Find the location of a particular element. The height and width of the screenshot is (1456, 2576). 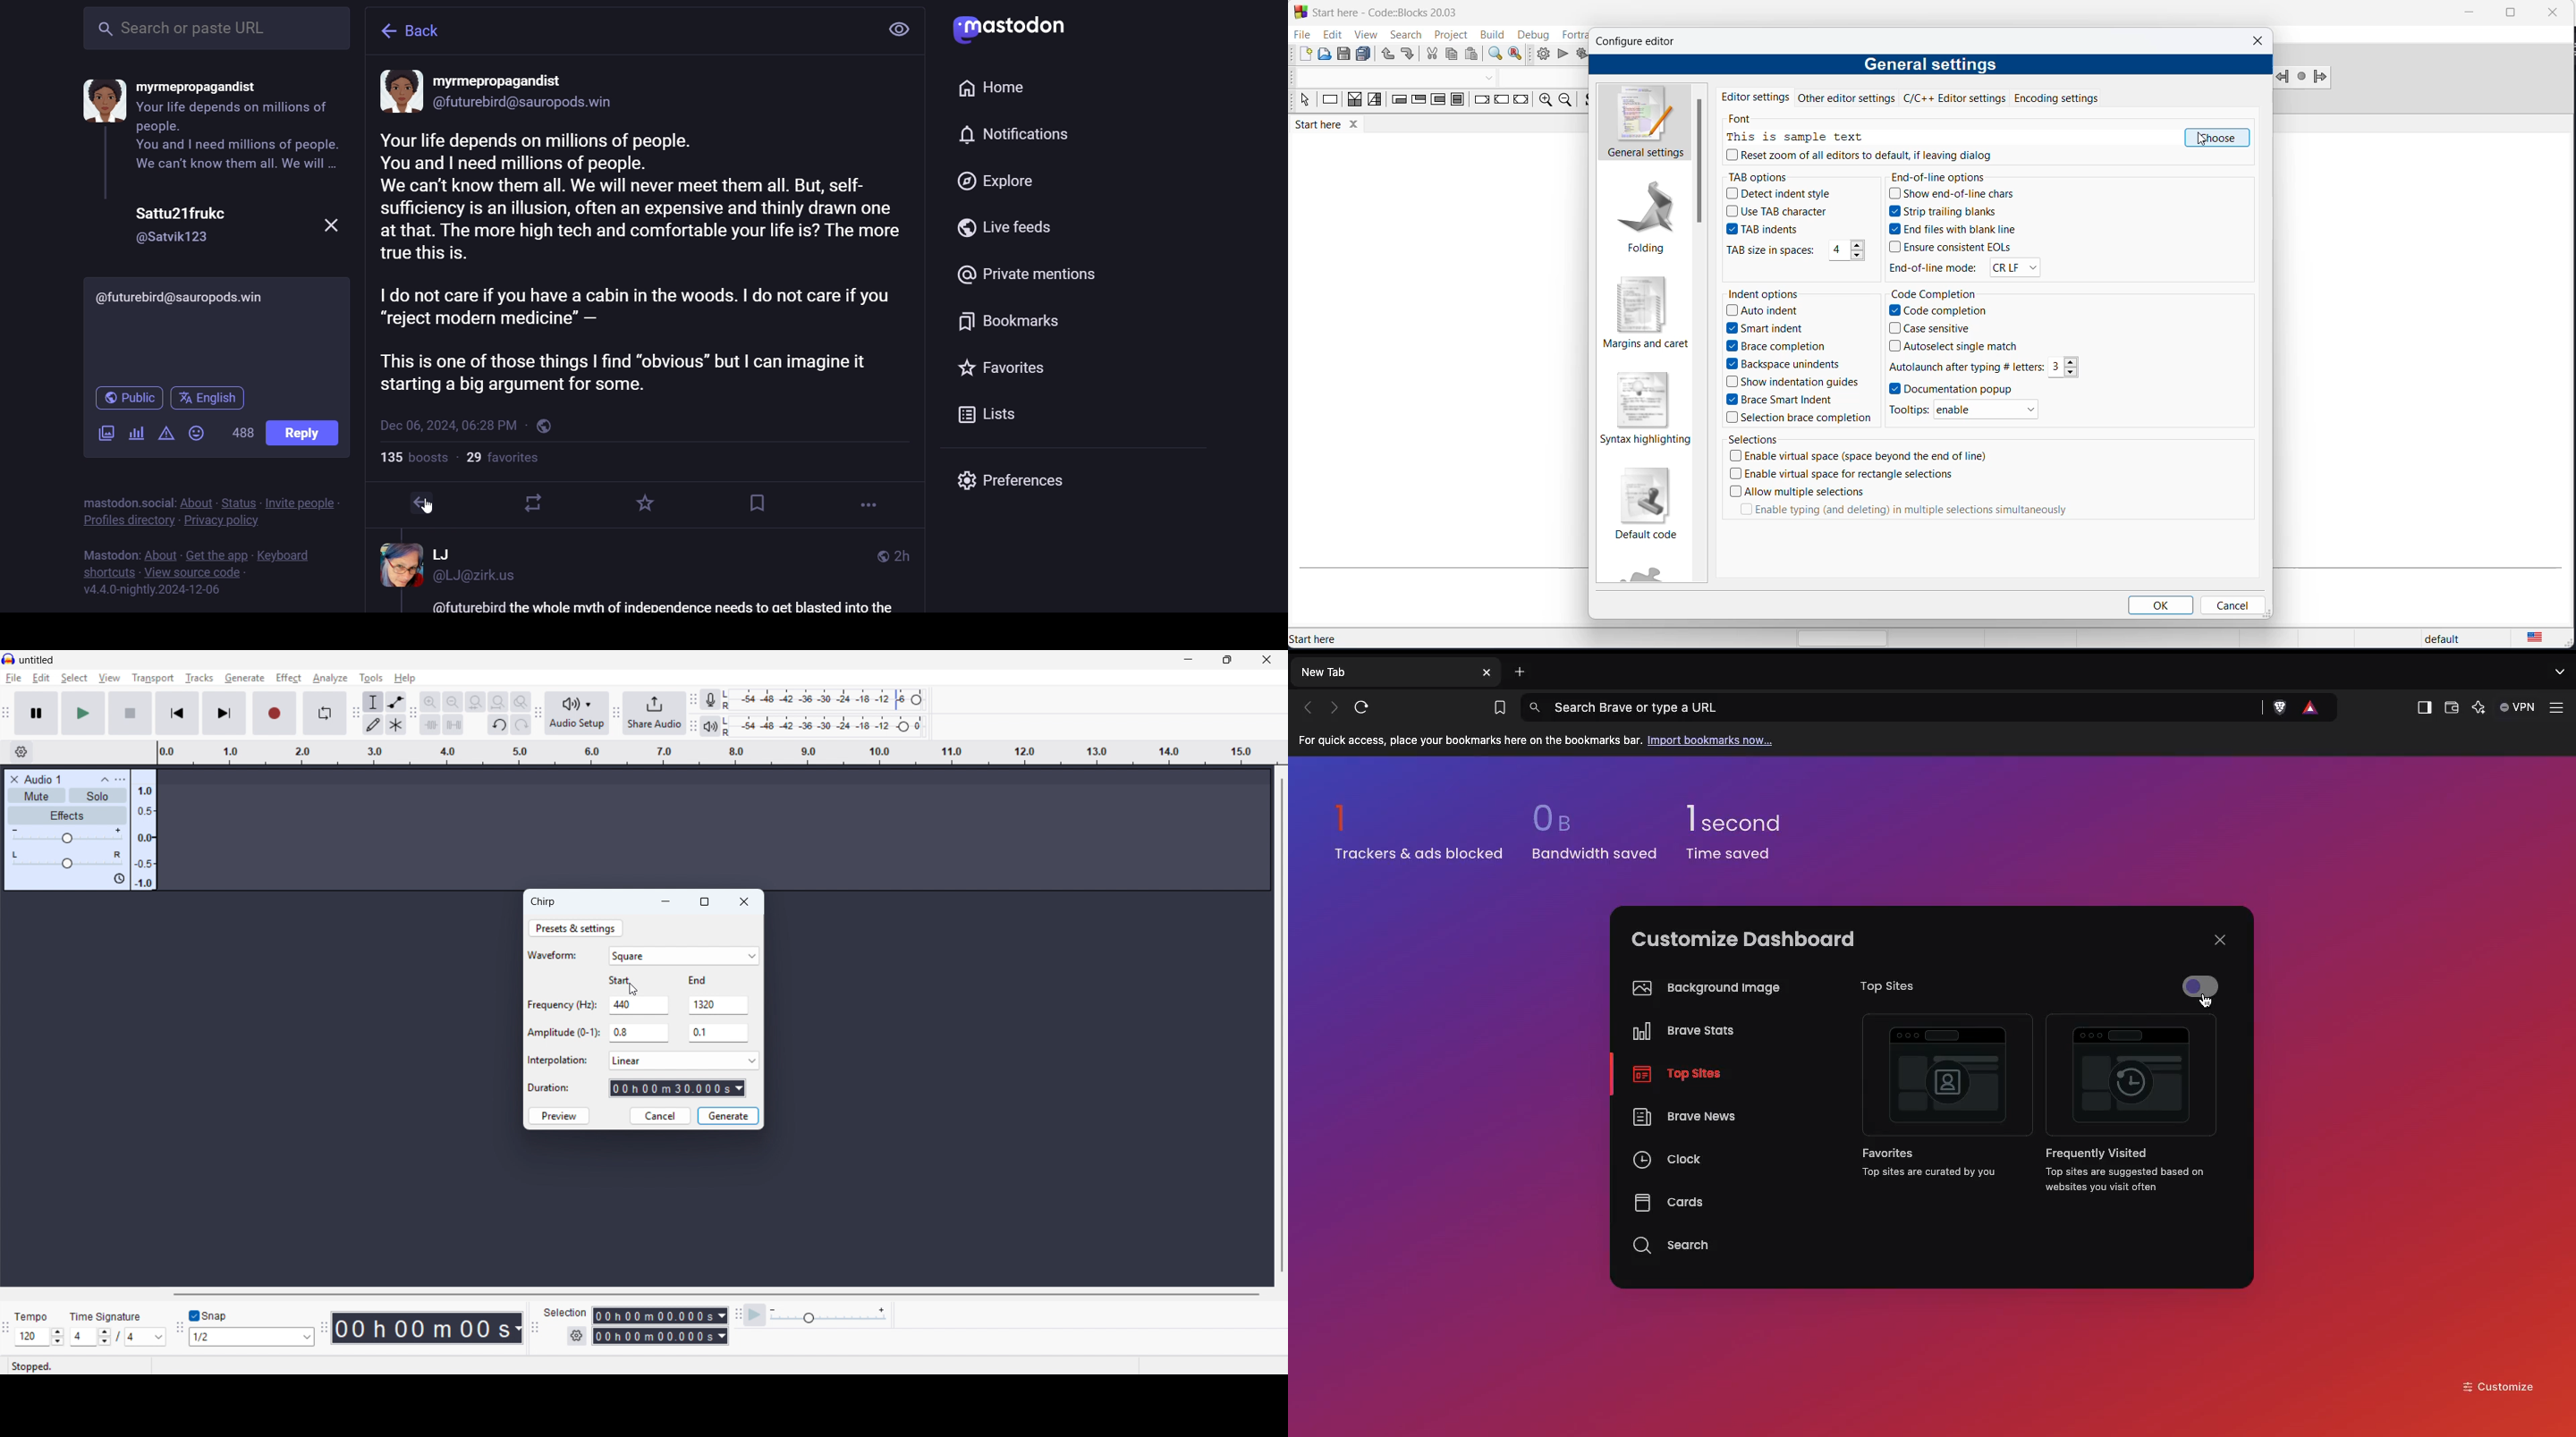

source code is located at coordinates (197, 573).